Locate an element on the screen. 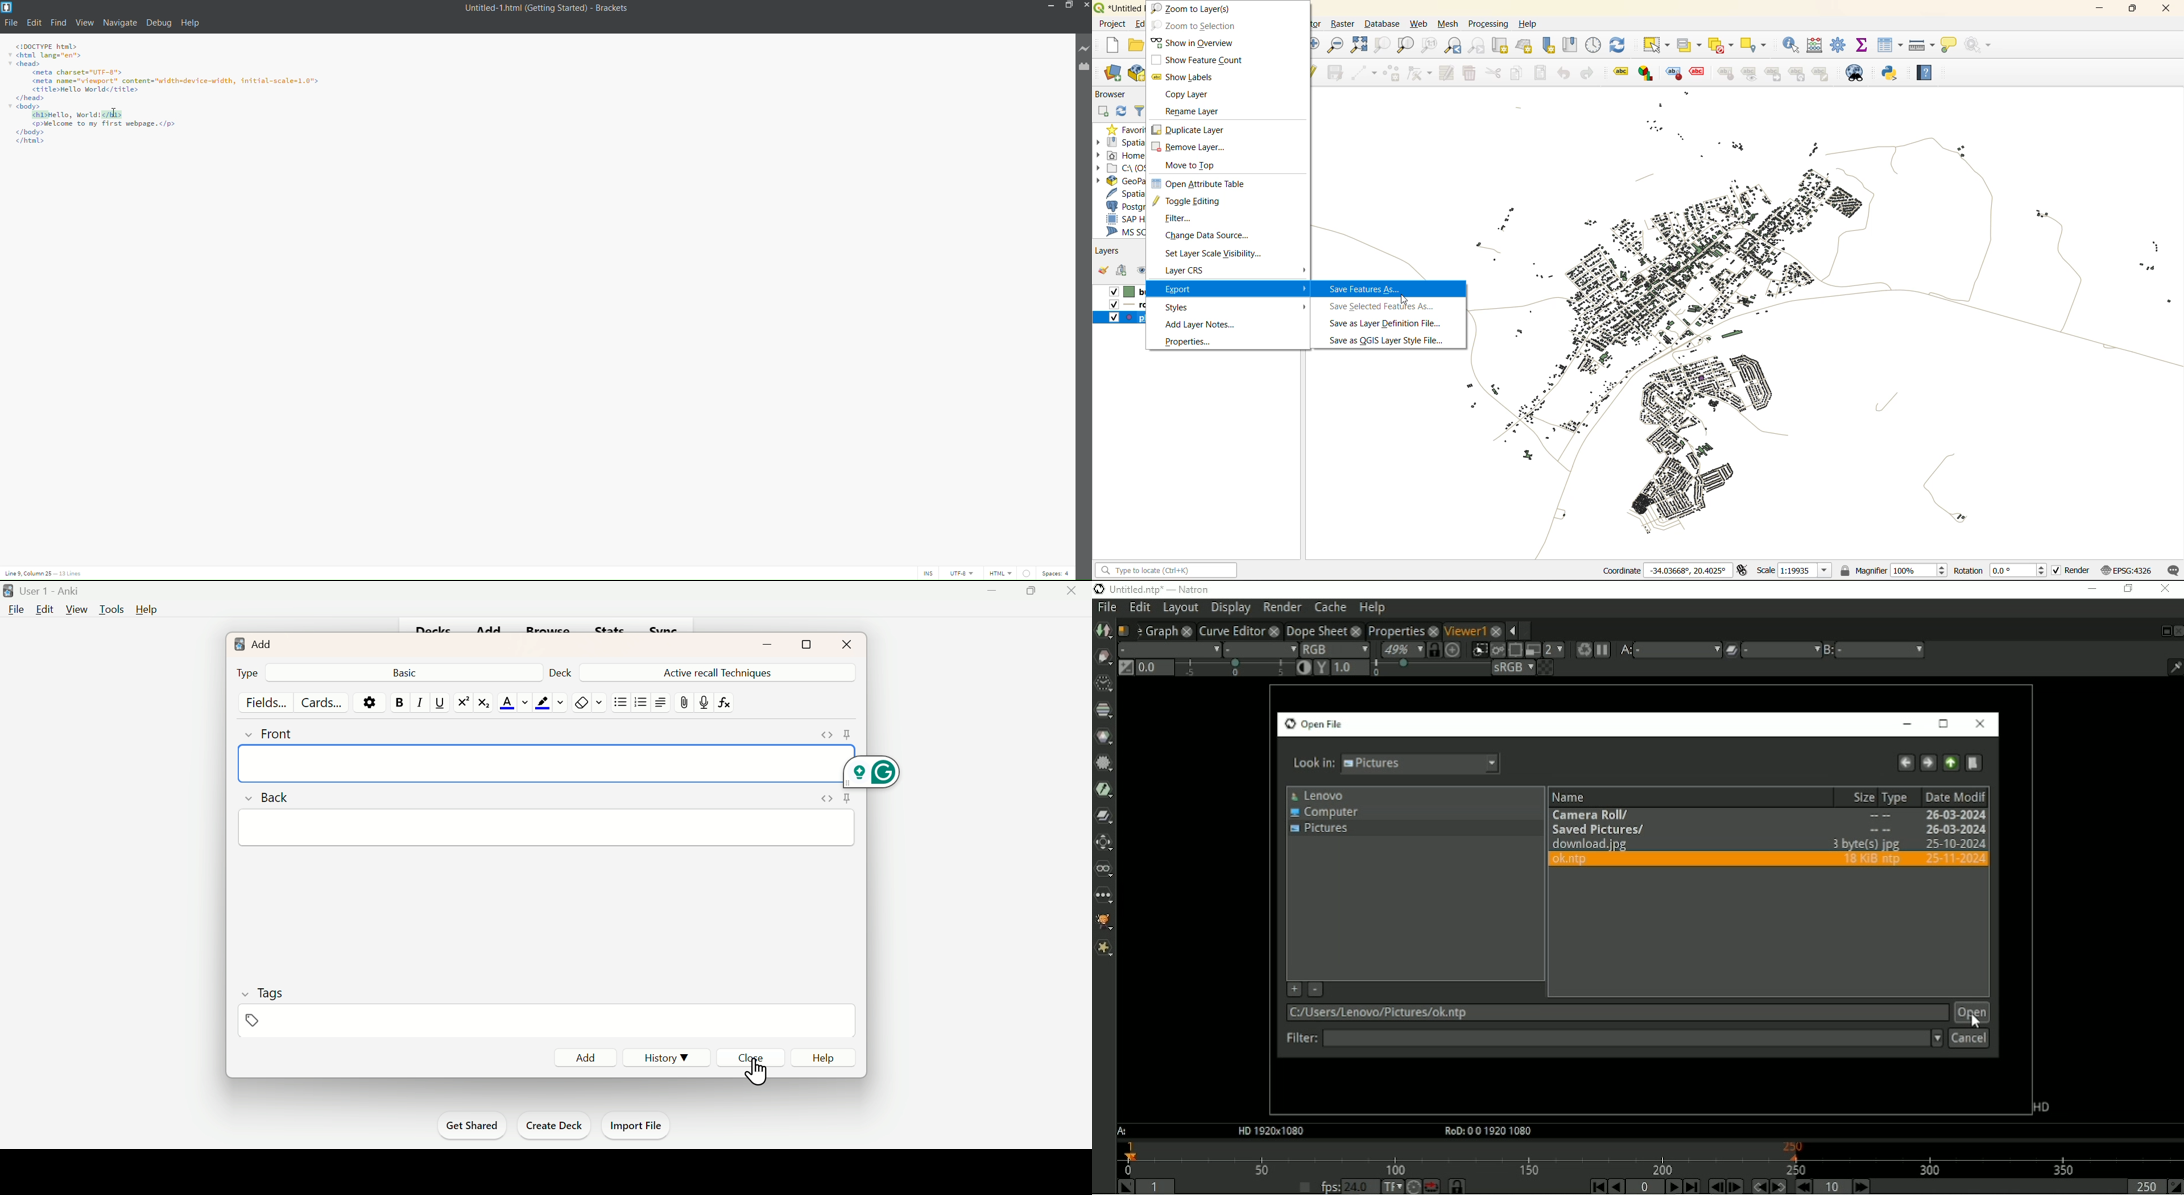 This screenshot has height=1204, width=2184. Tags is located at coordinates (266, 1008).